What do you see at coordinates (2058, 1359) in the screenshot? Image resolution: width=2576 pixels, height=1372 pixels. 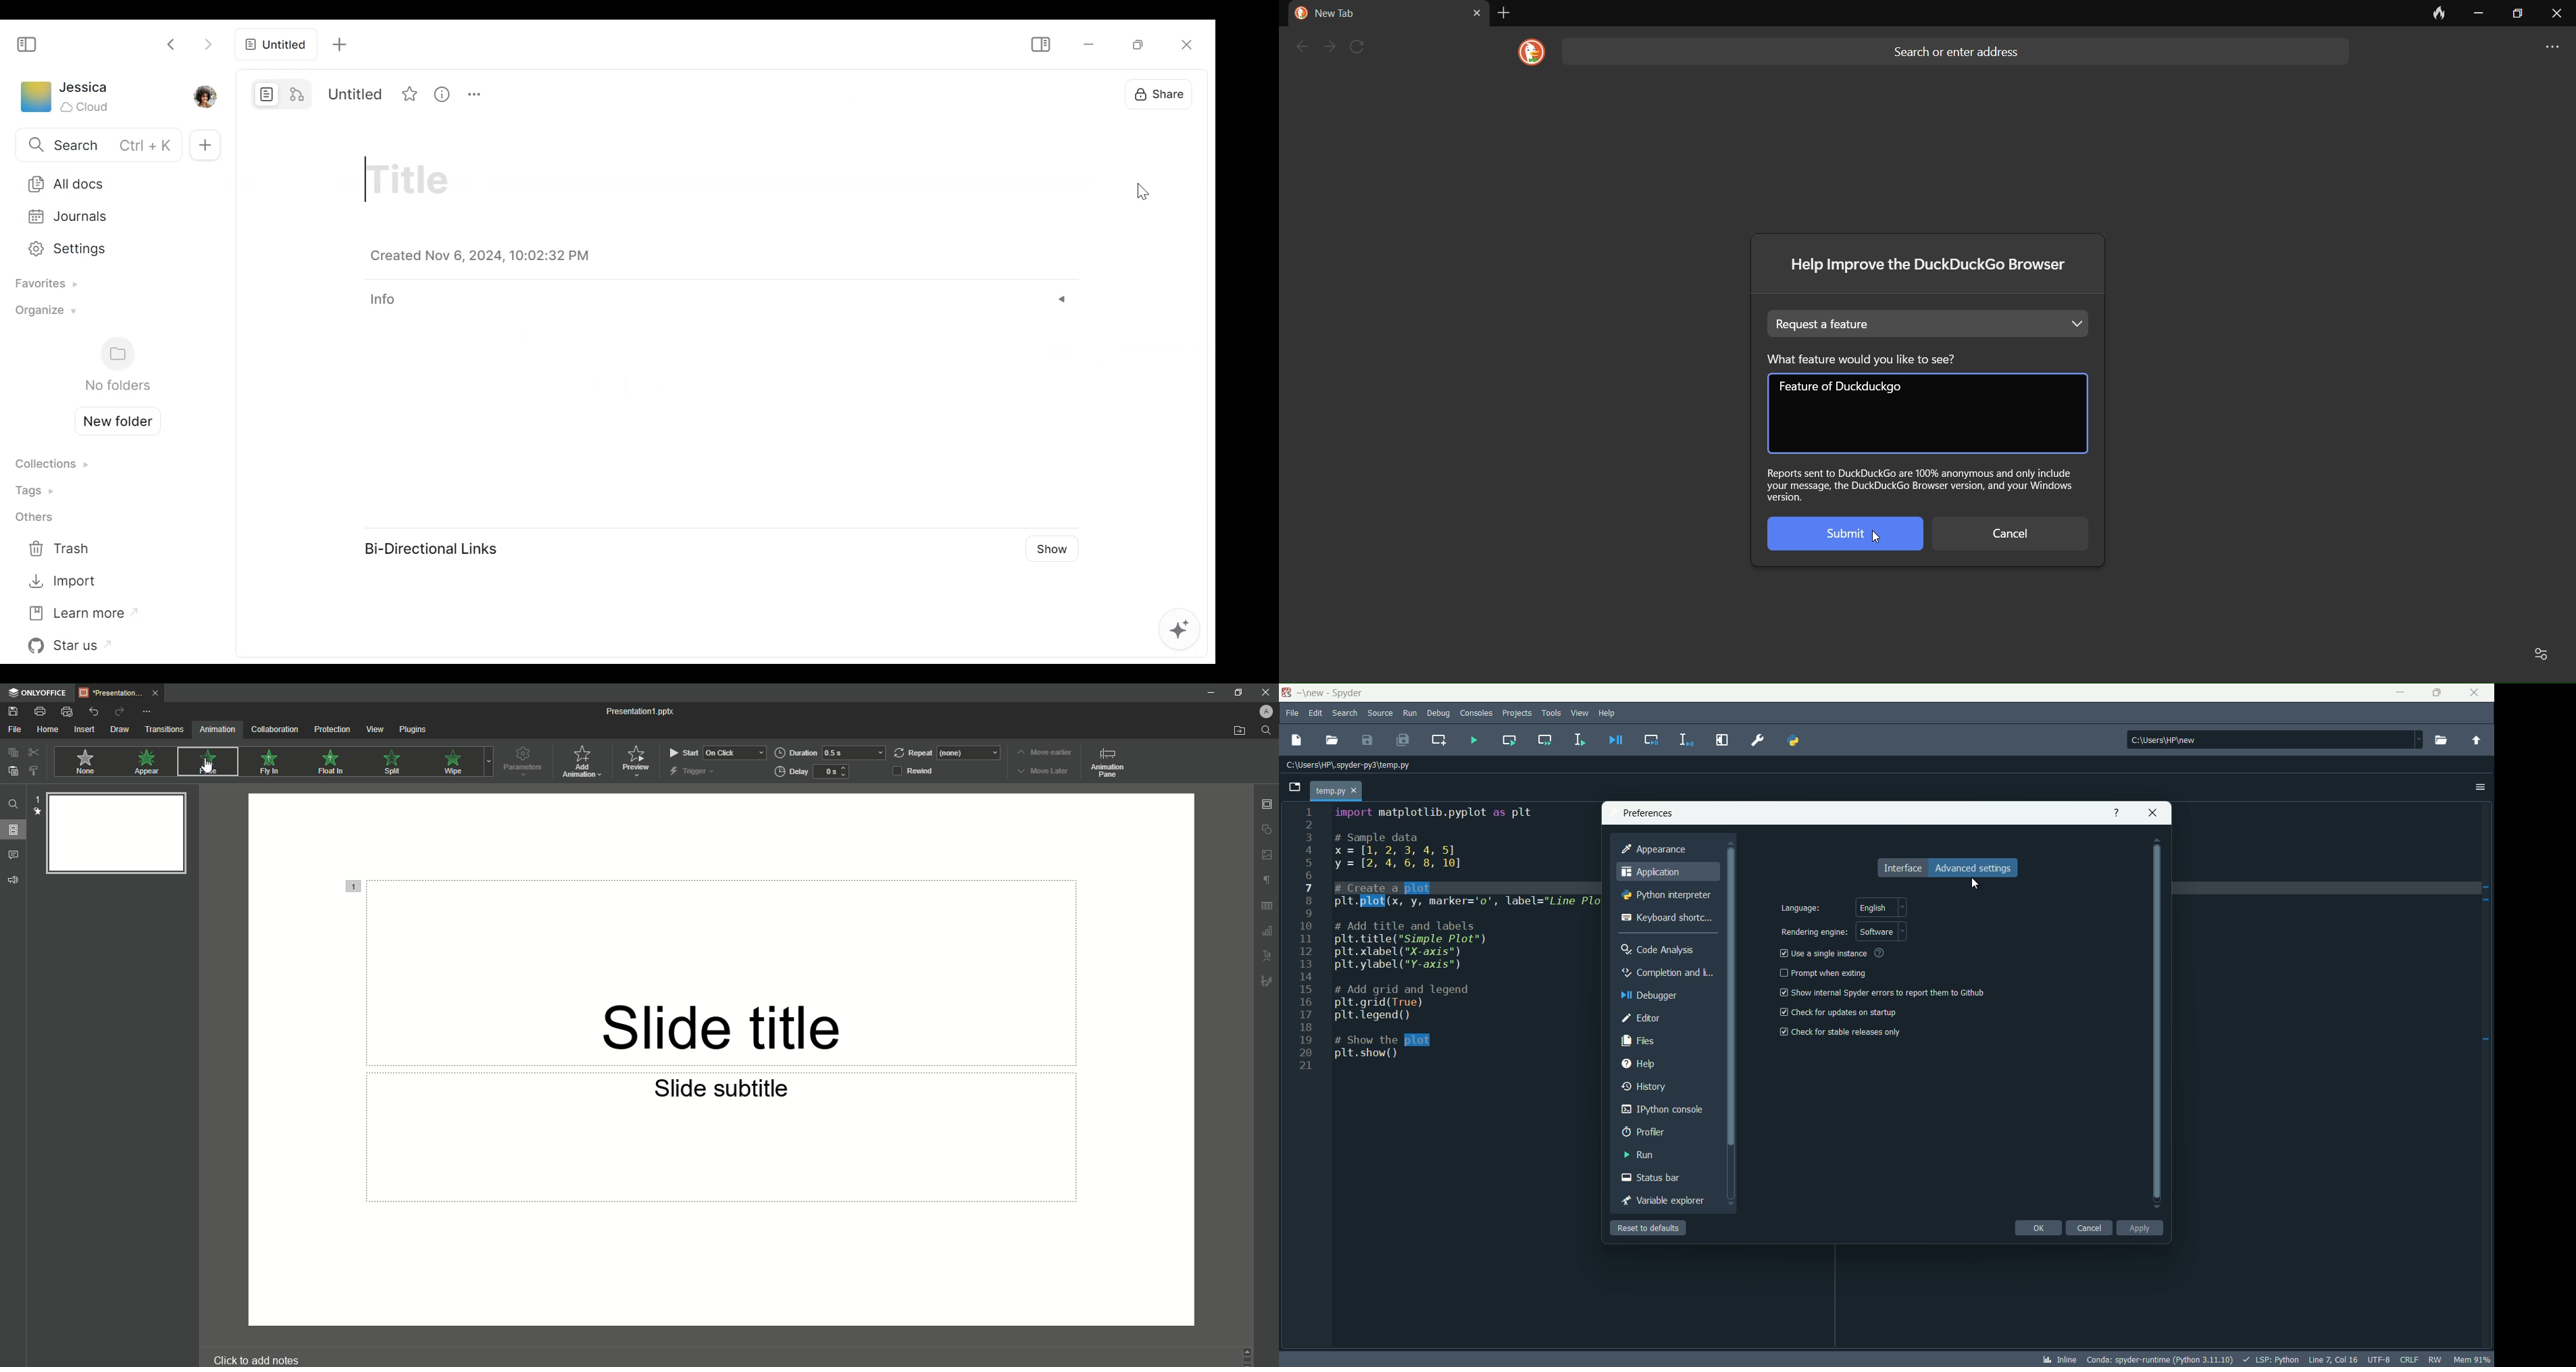 I see `inline` at bounding box center [2058, 1359].